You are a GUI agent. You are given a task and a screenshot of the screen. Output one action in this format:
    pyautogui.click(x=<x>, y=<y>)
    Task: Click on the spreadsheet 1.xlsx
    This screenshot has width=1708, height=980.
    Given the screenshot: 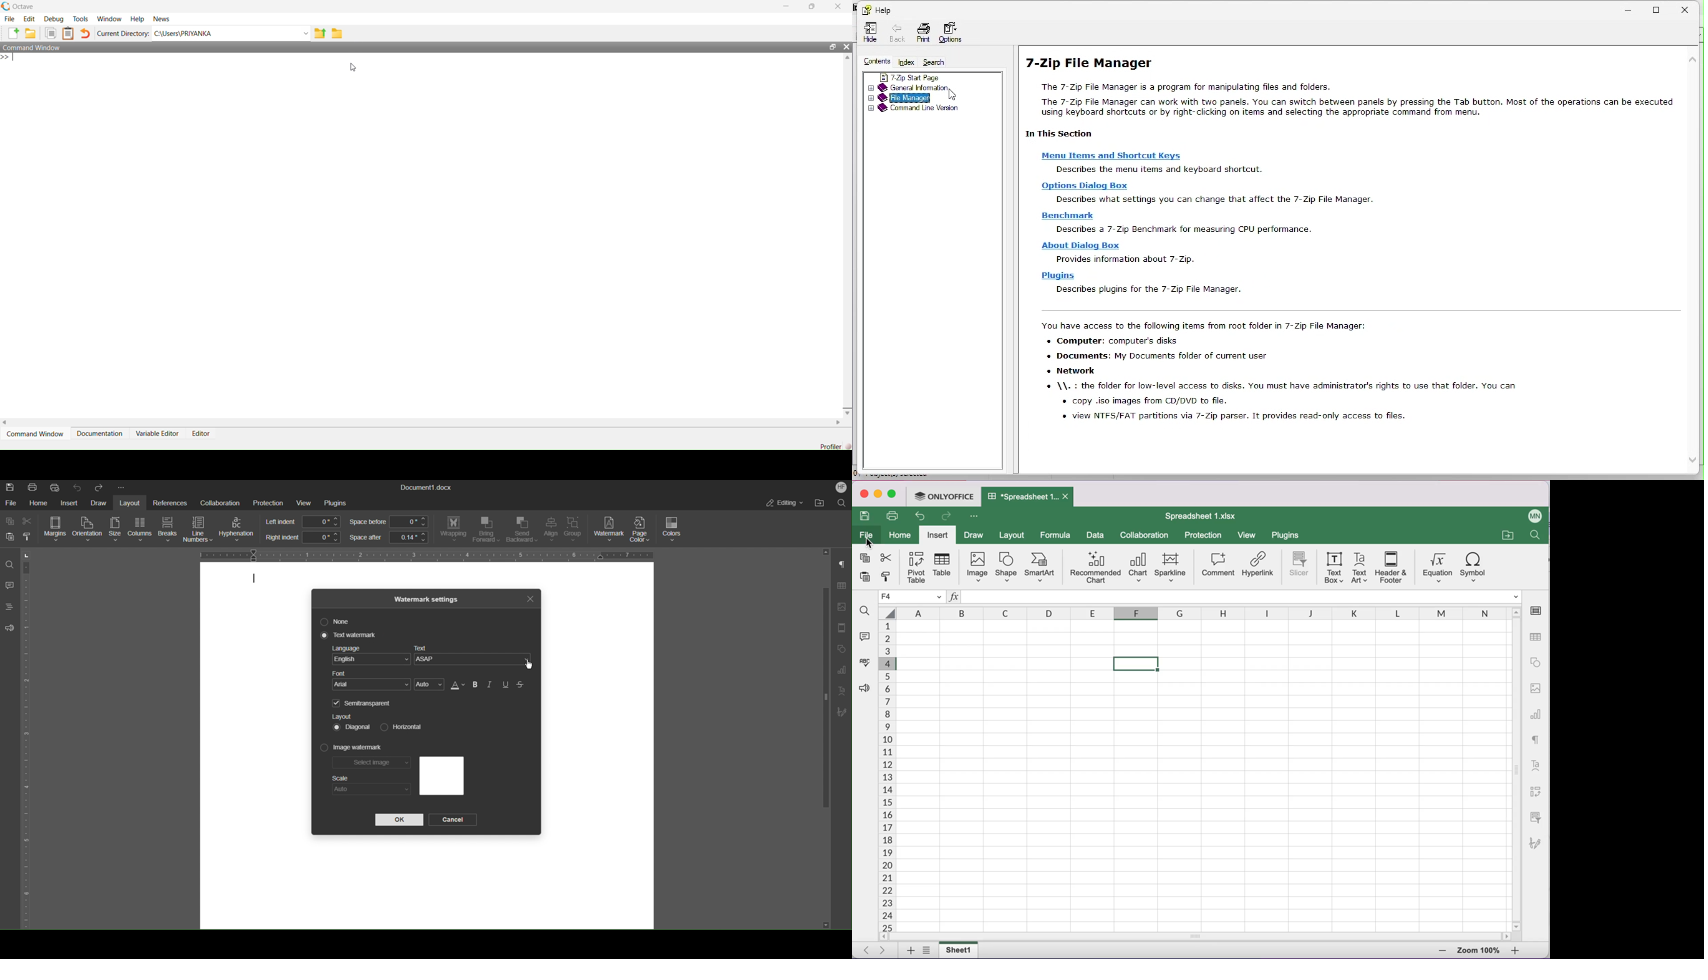 What is the action you would take?
    pyautogui.click(x=1206, y=518)
    